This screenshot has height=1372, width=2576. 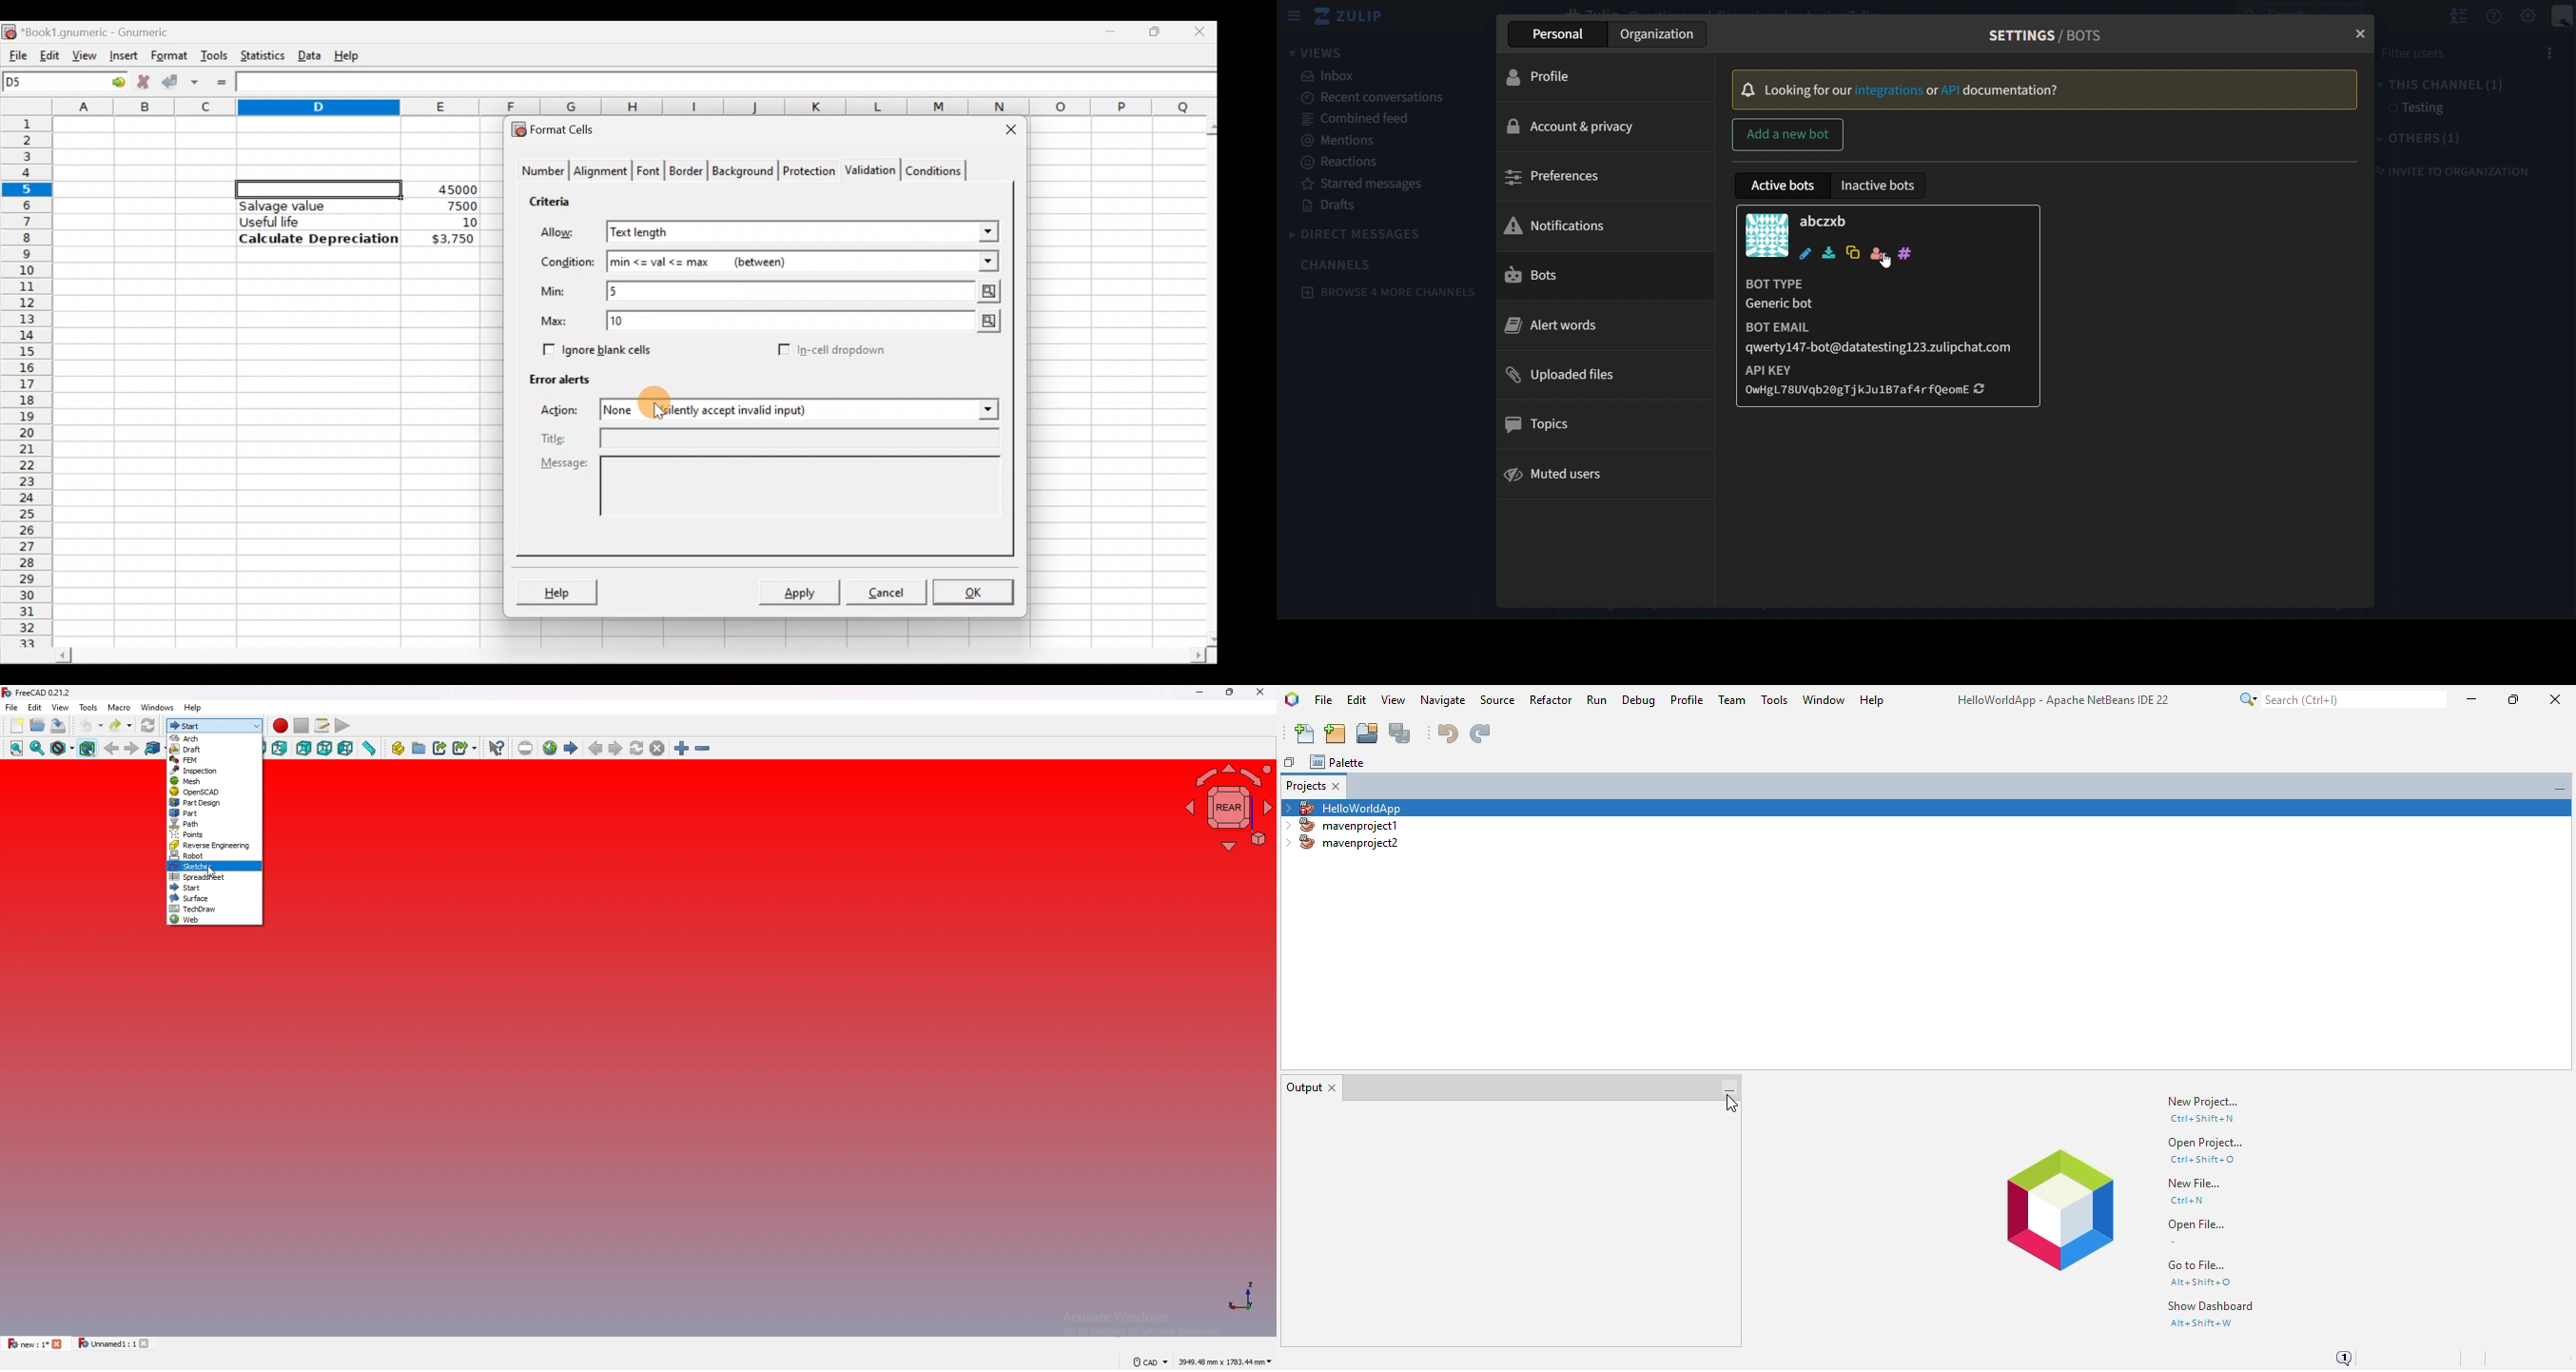 I want to click on techdraw, so click(x=215, y=908).